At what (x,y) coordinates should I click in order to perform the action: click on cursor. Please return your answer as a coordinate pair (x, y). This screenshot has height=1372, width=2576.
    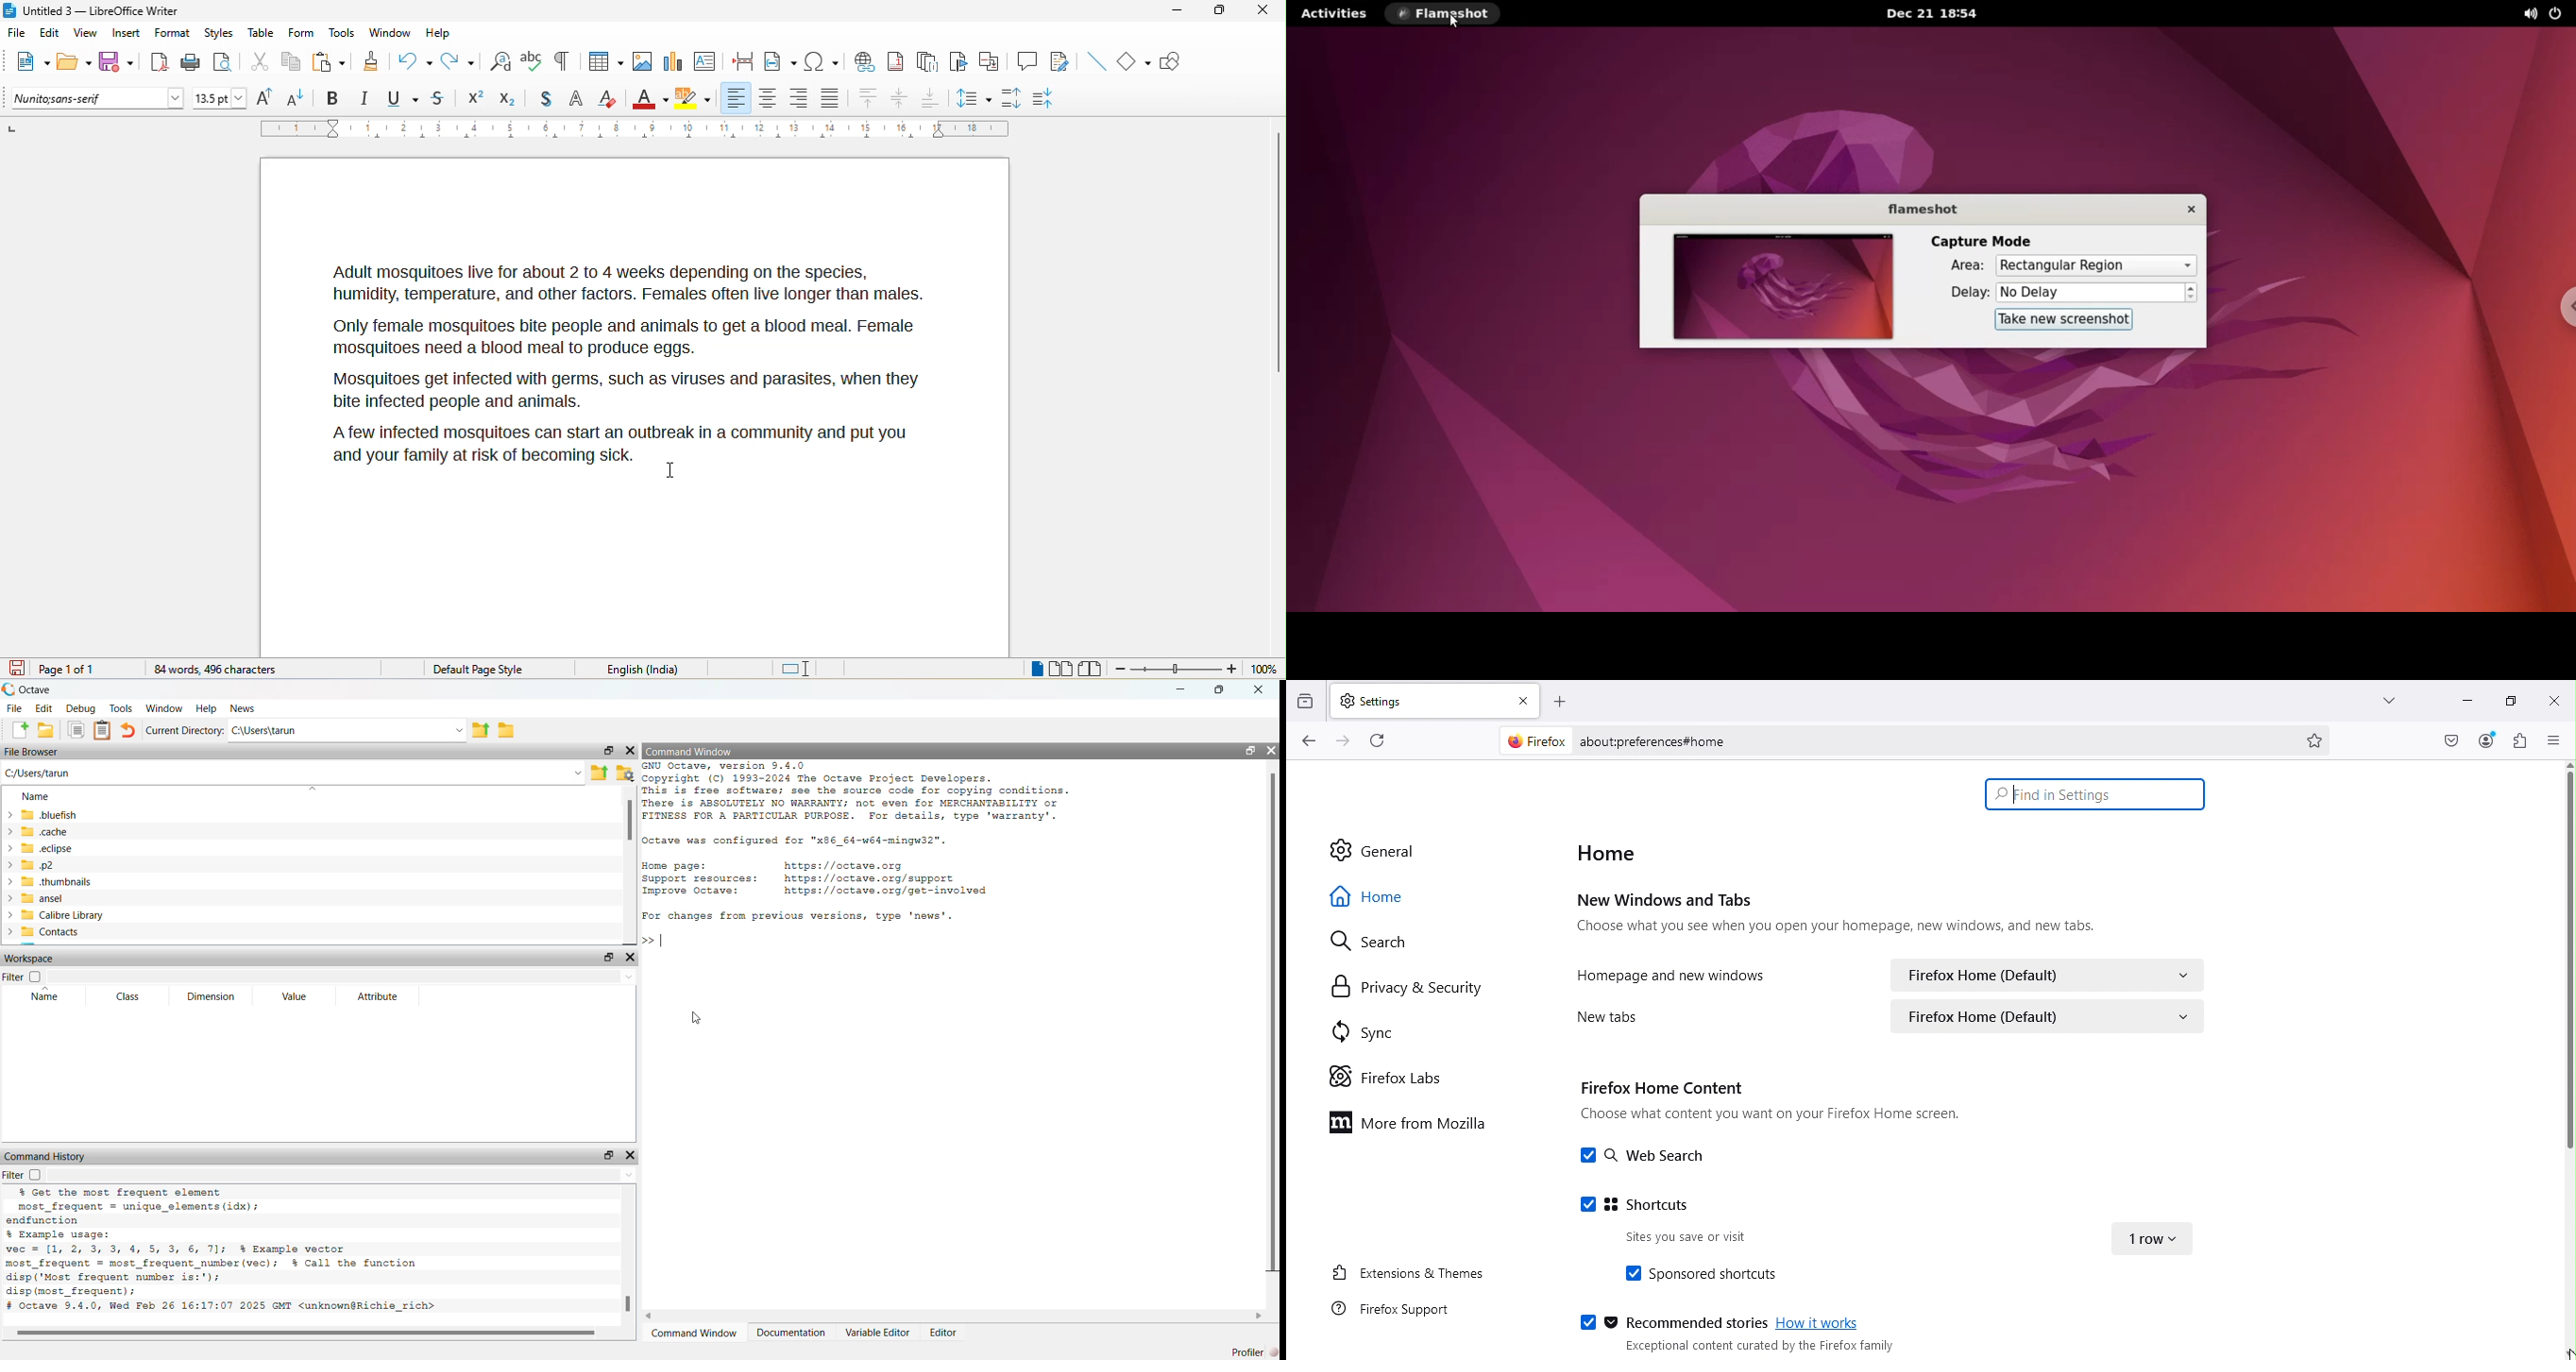
    Looking at the image, I should click on (670, 471).